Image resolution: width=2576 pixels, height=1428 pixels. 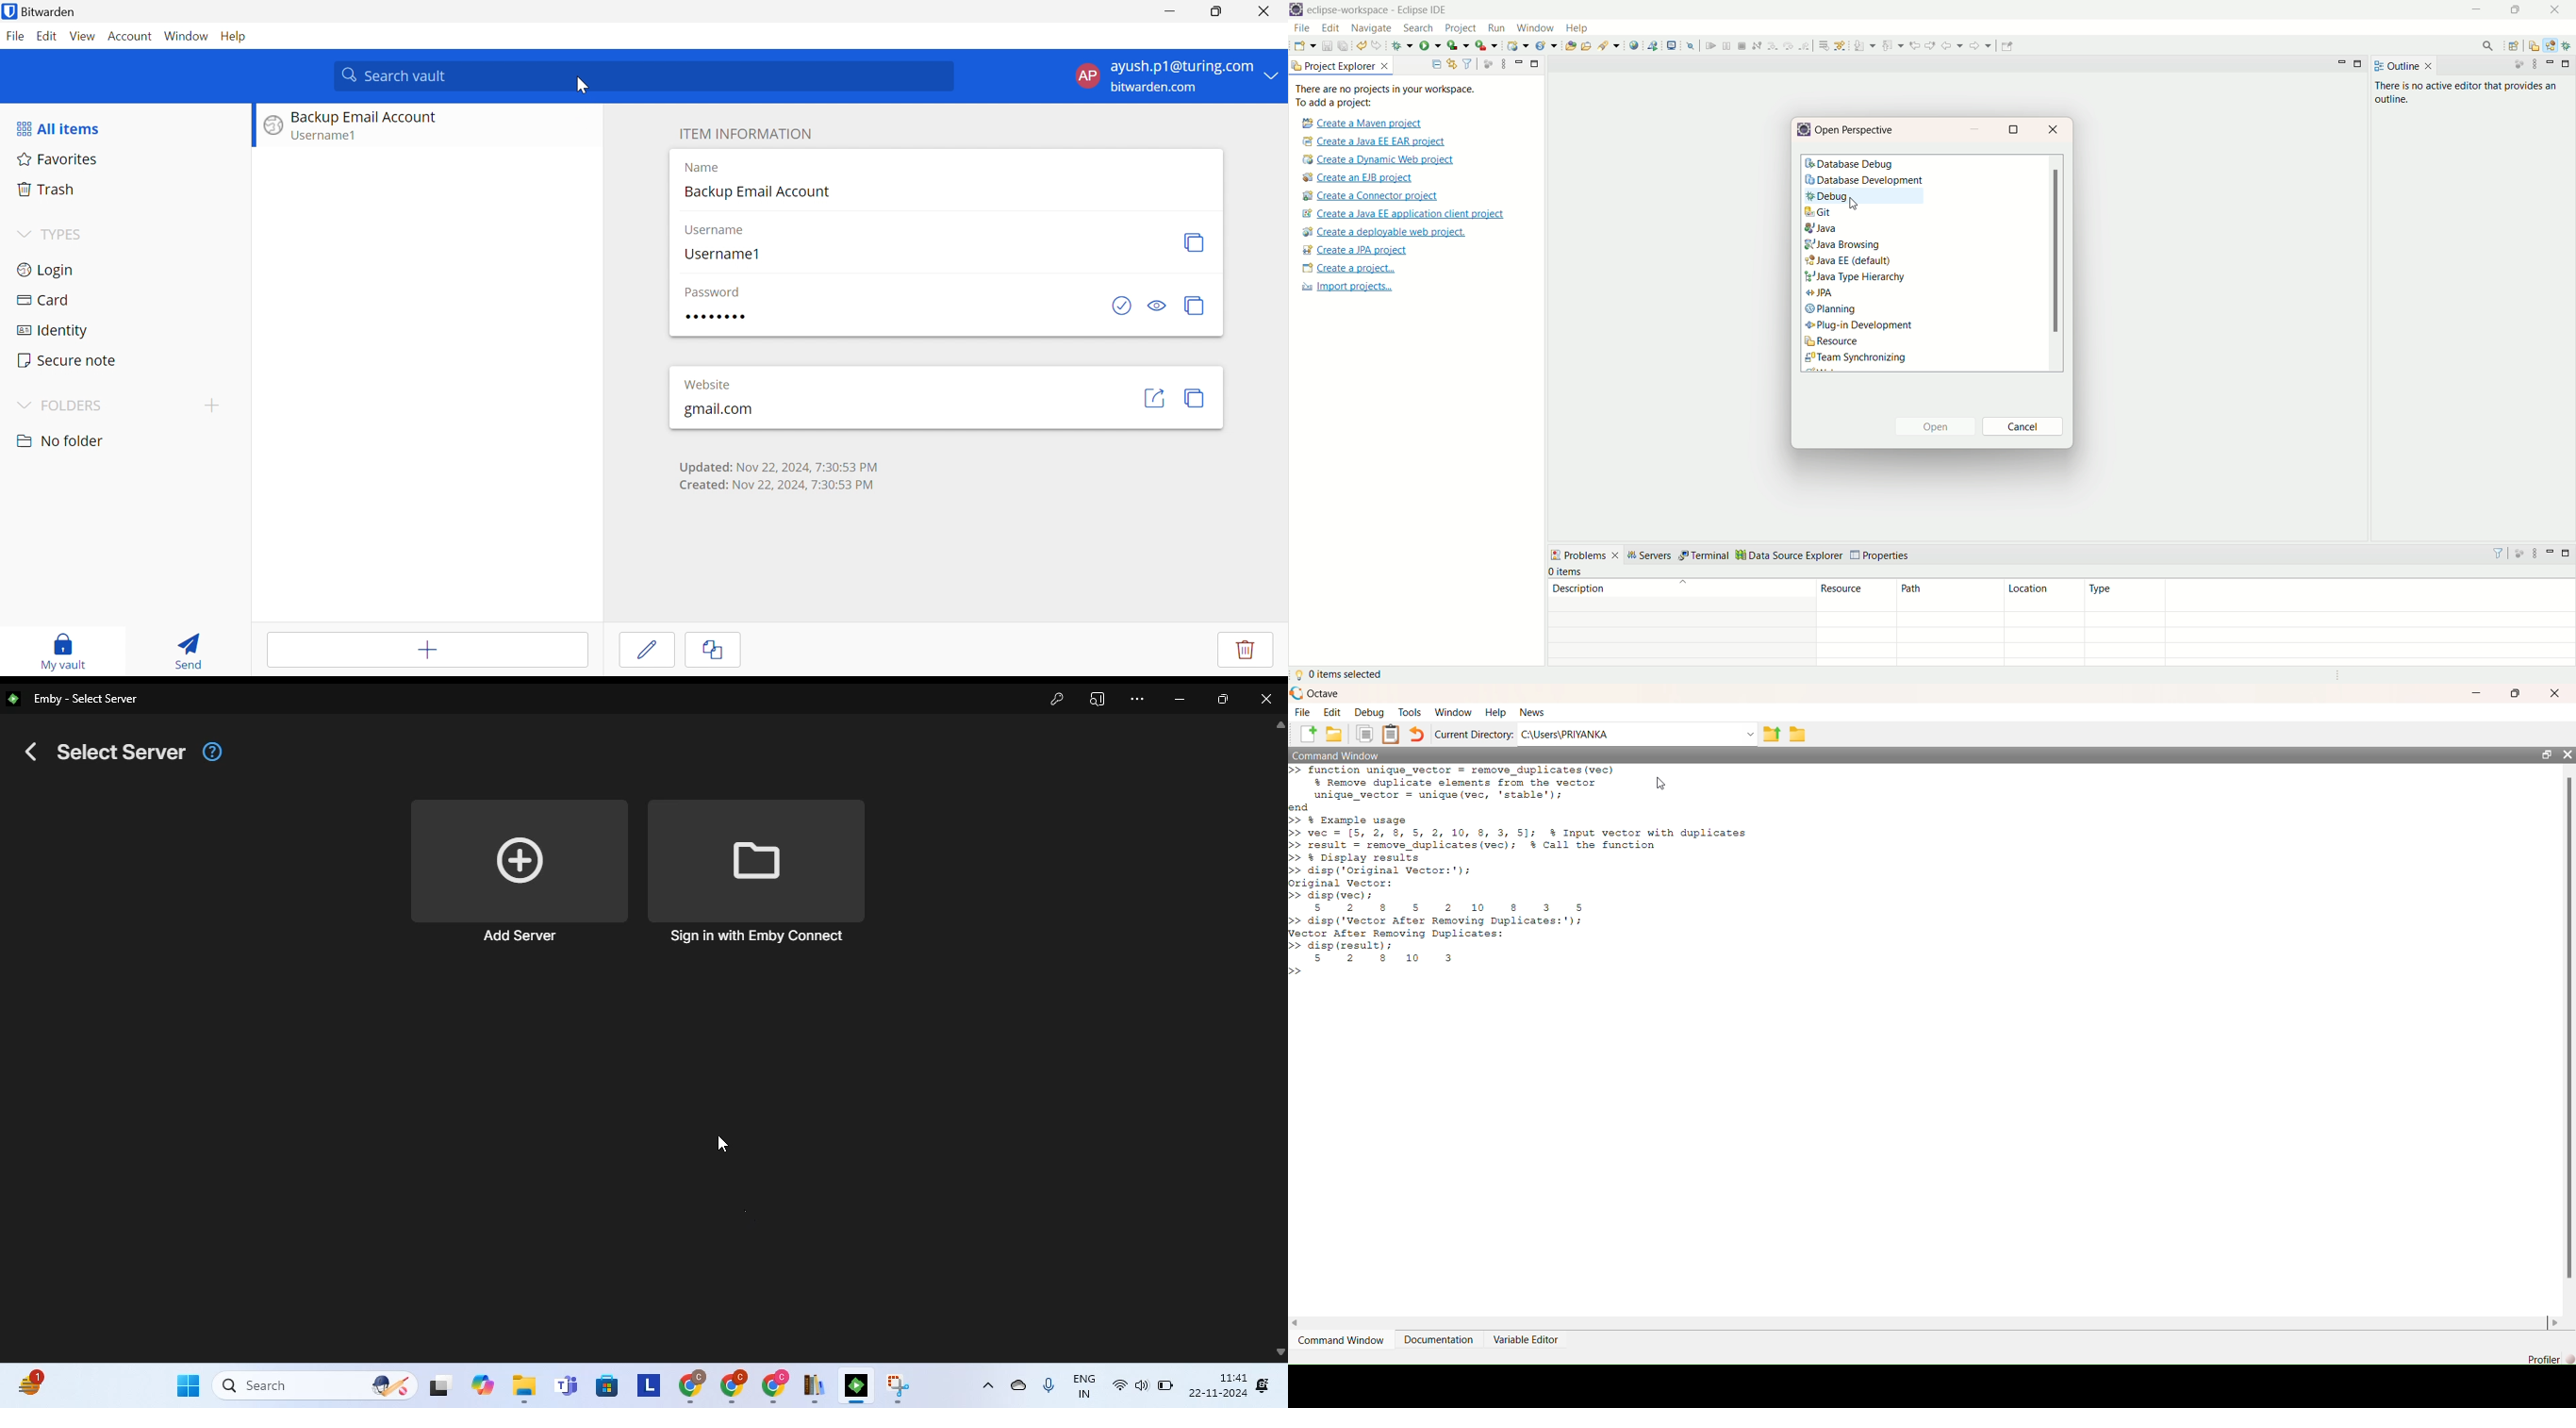 I want to click on password, so click(x=731, y=293).